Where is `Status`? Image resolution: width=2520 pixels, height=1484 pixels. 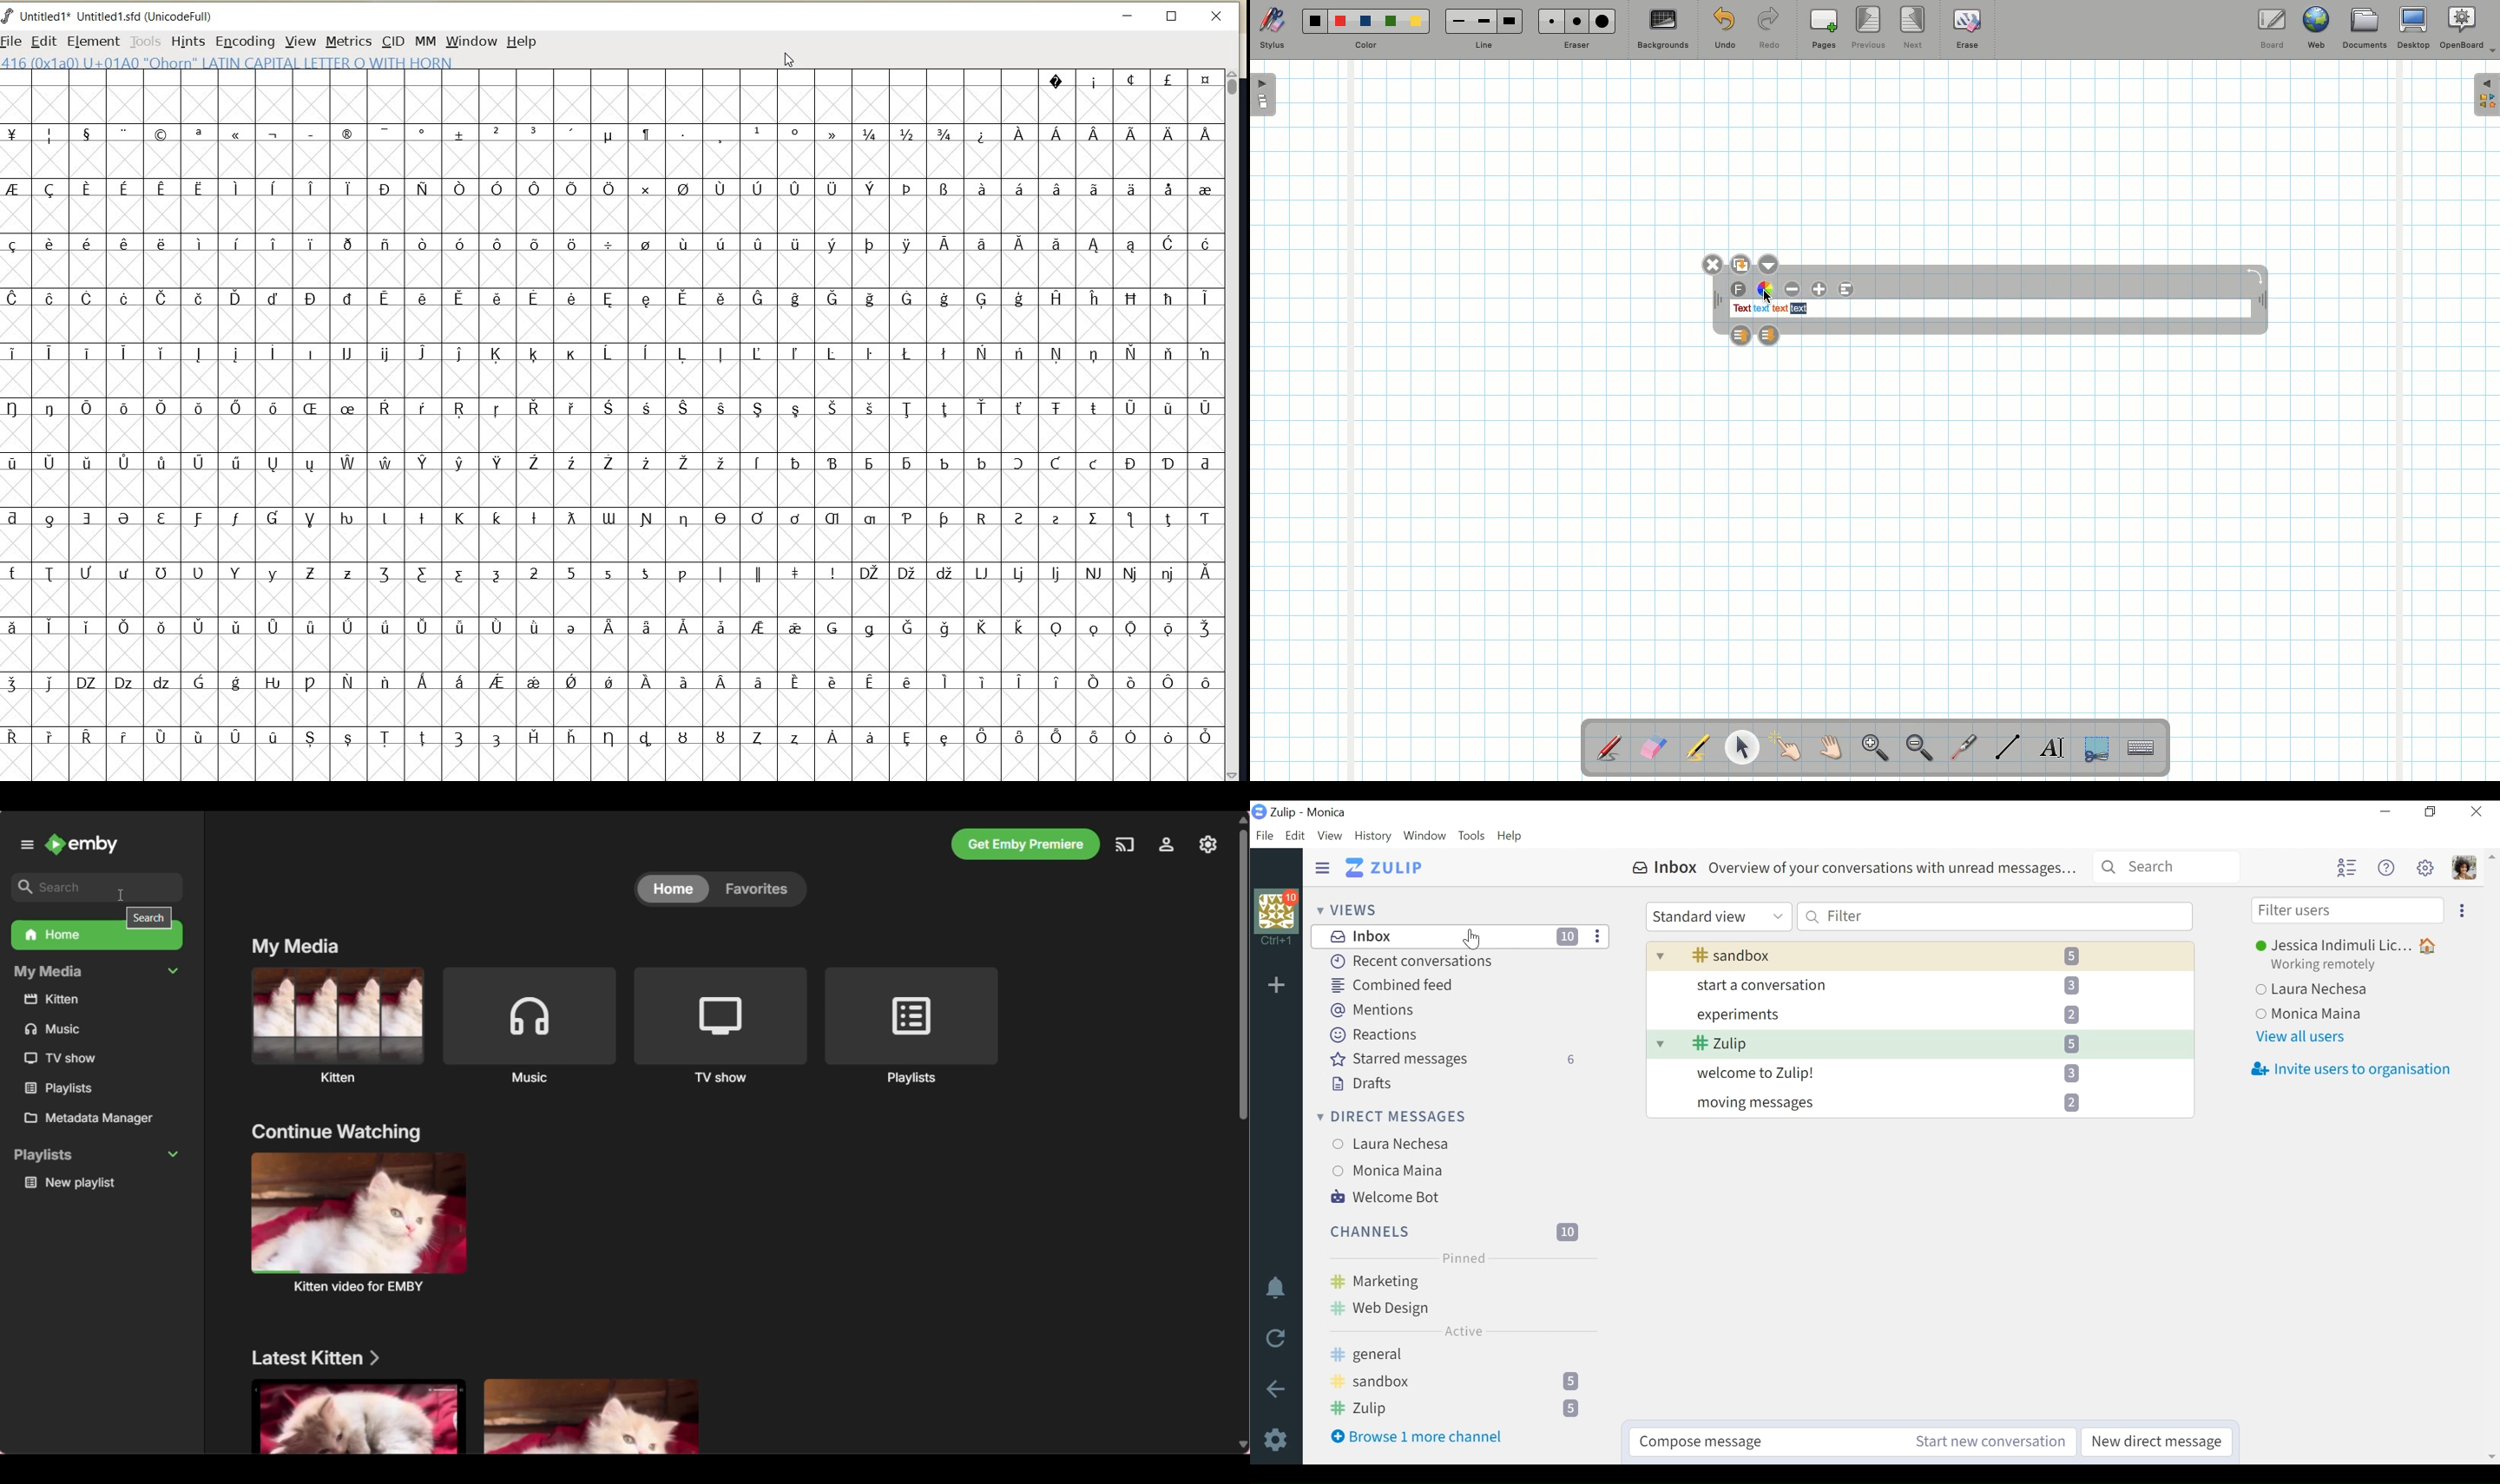
Status is located at coordinates (2323, 967).